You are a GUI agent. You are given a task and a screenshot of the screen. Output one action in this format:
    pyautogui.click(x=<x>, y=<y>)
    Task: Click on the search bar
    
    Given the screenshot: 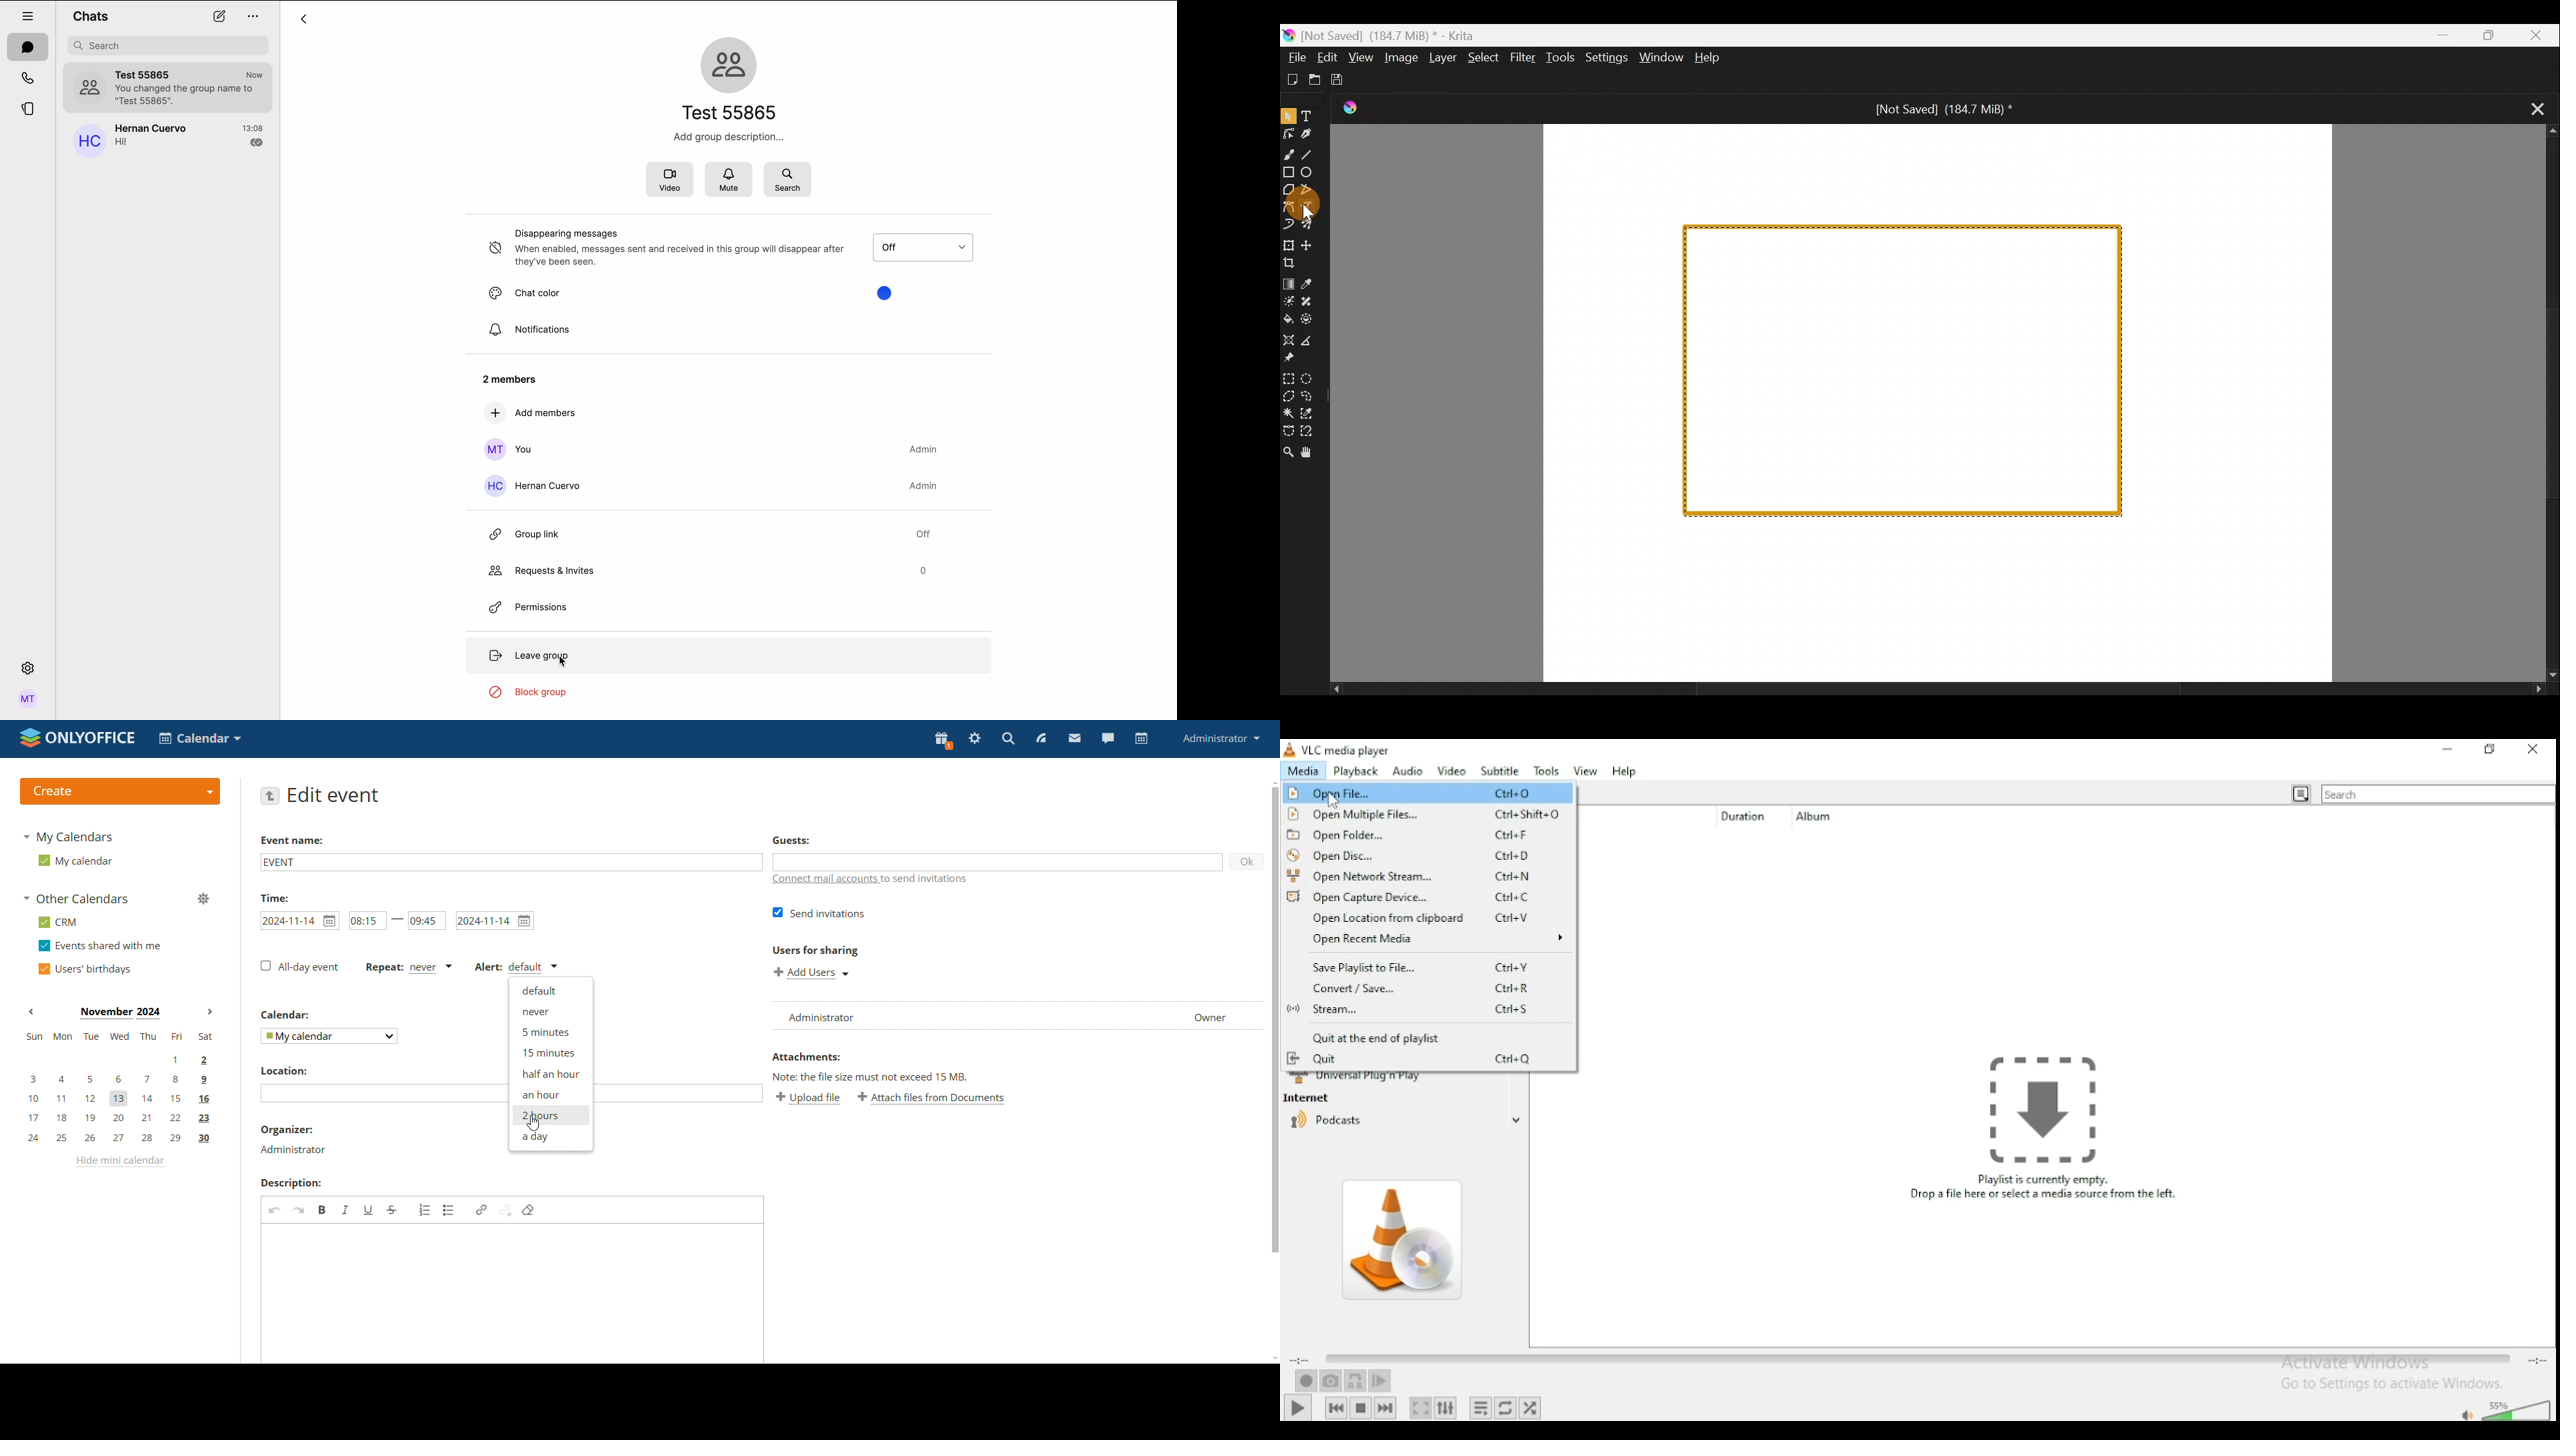 What is the action you would take?
    pyautogui.click(x=2438, y=794)
    